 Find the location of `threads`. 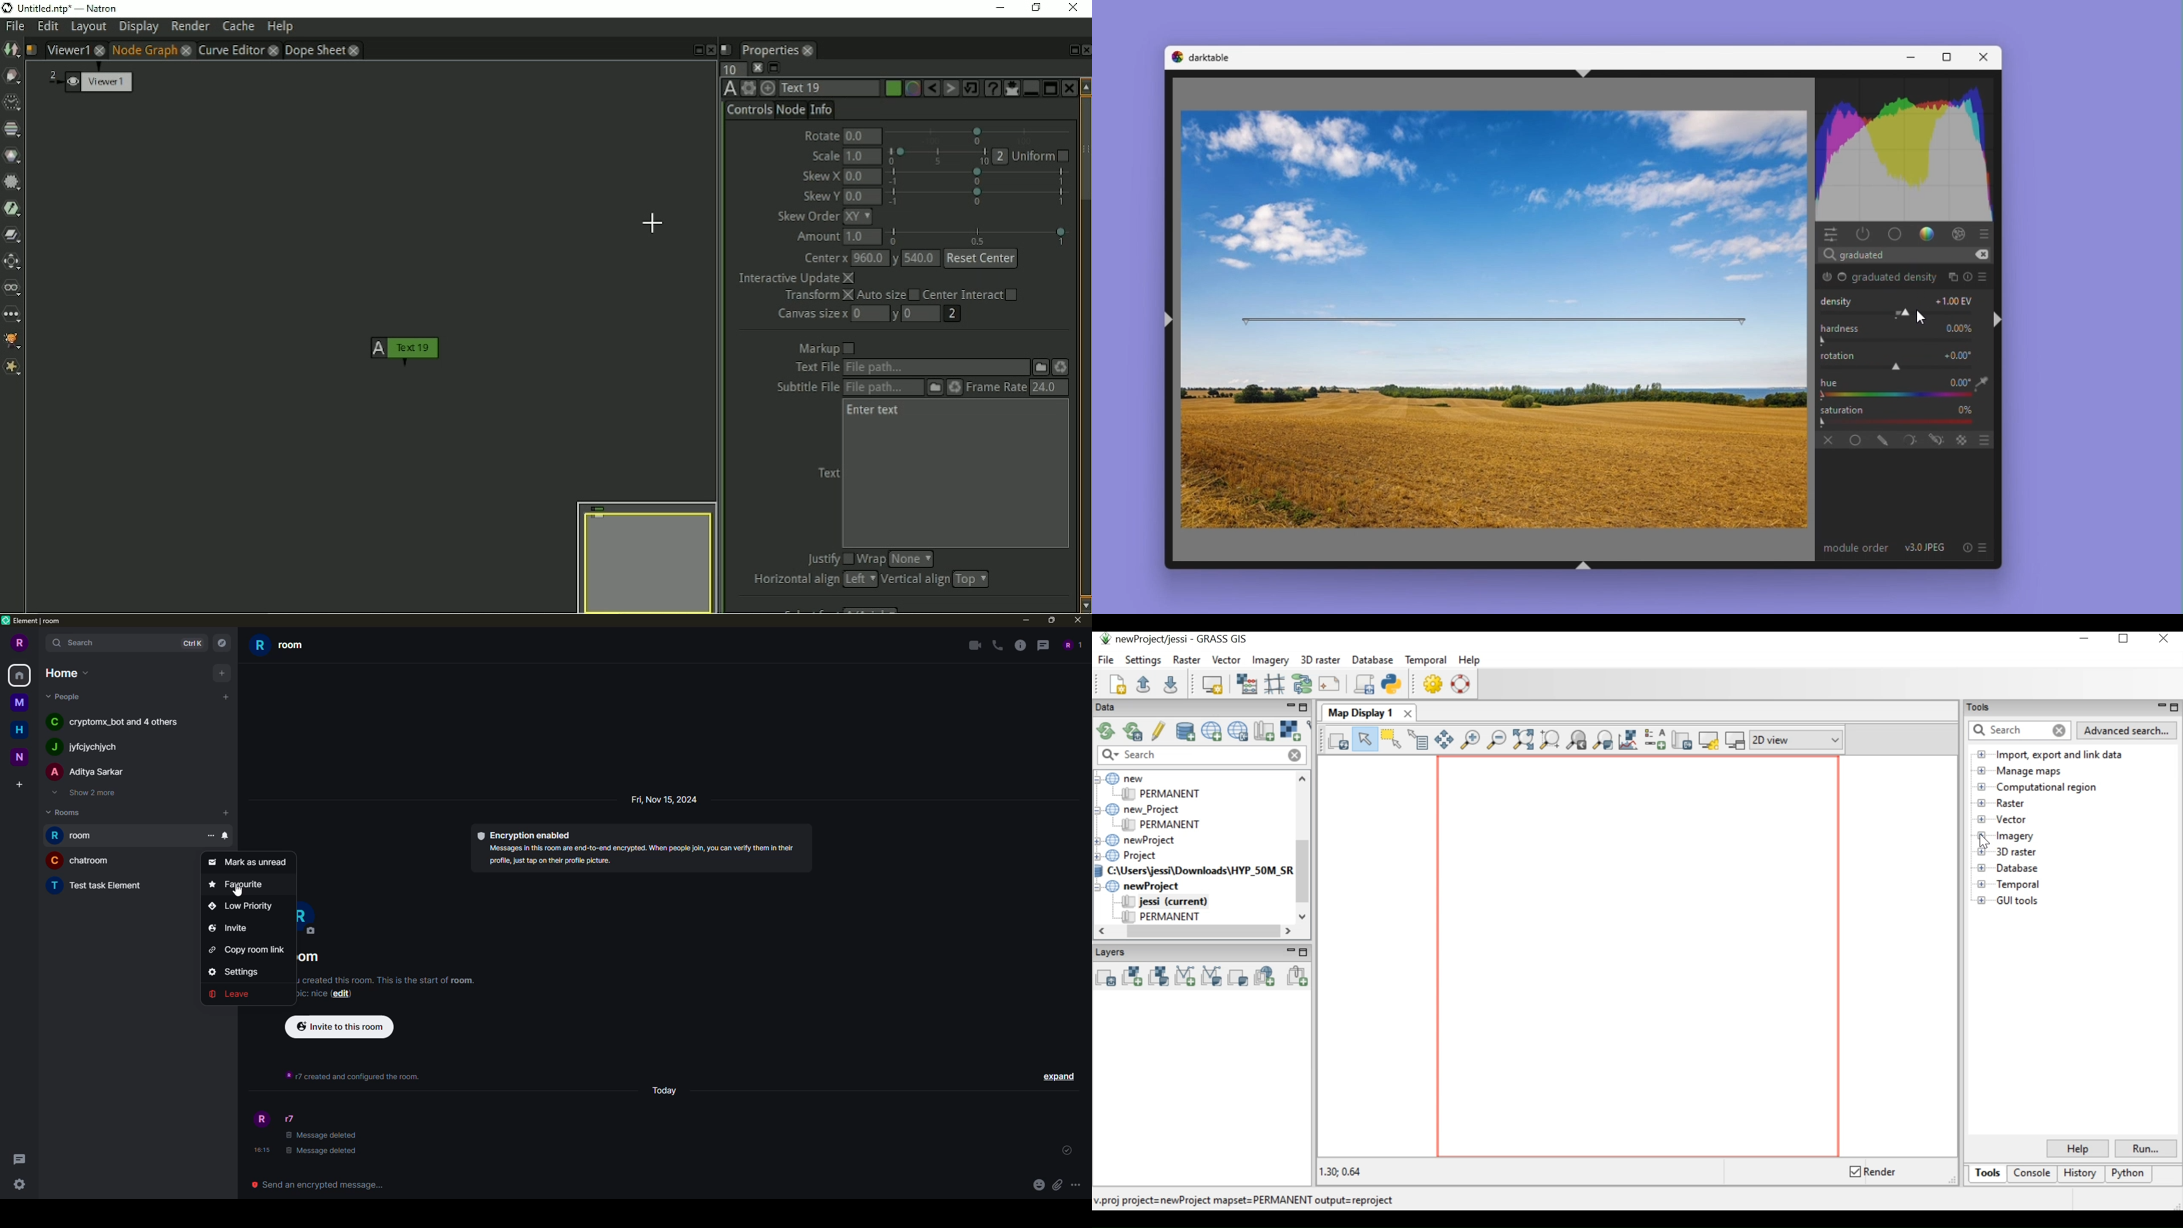

threads is located at coordinates (1043, 646).